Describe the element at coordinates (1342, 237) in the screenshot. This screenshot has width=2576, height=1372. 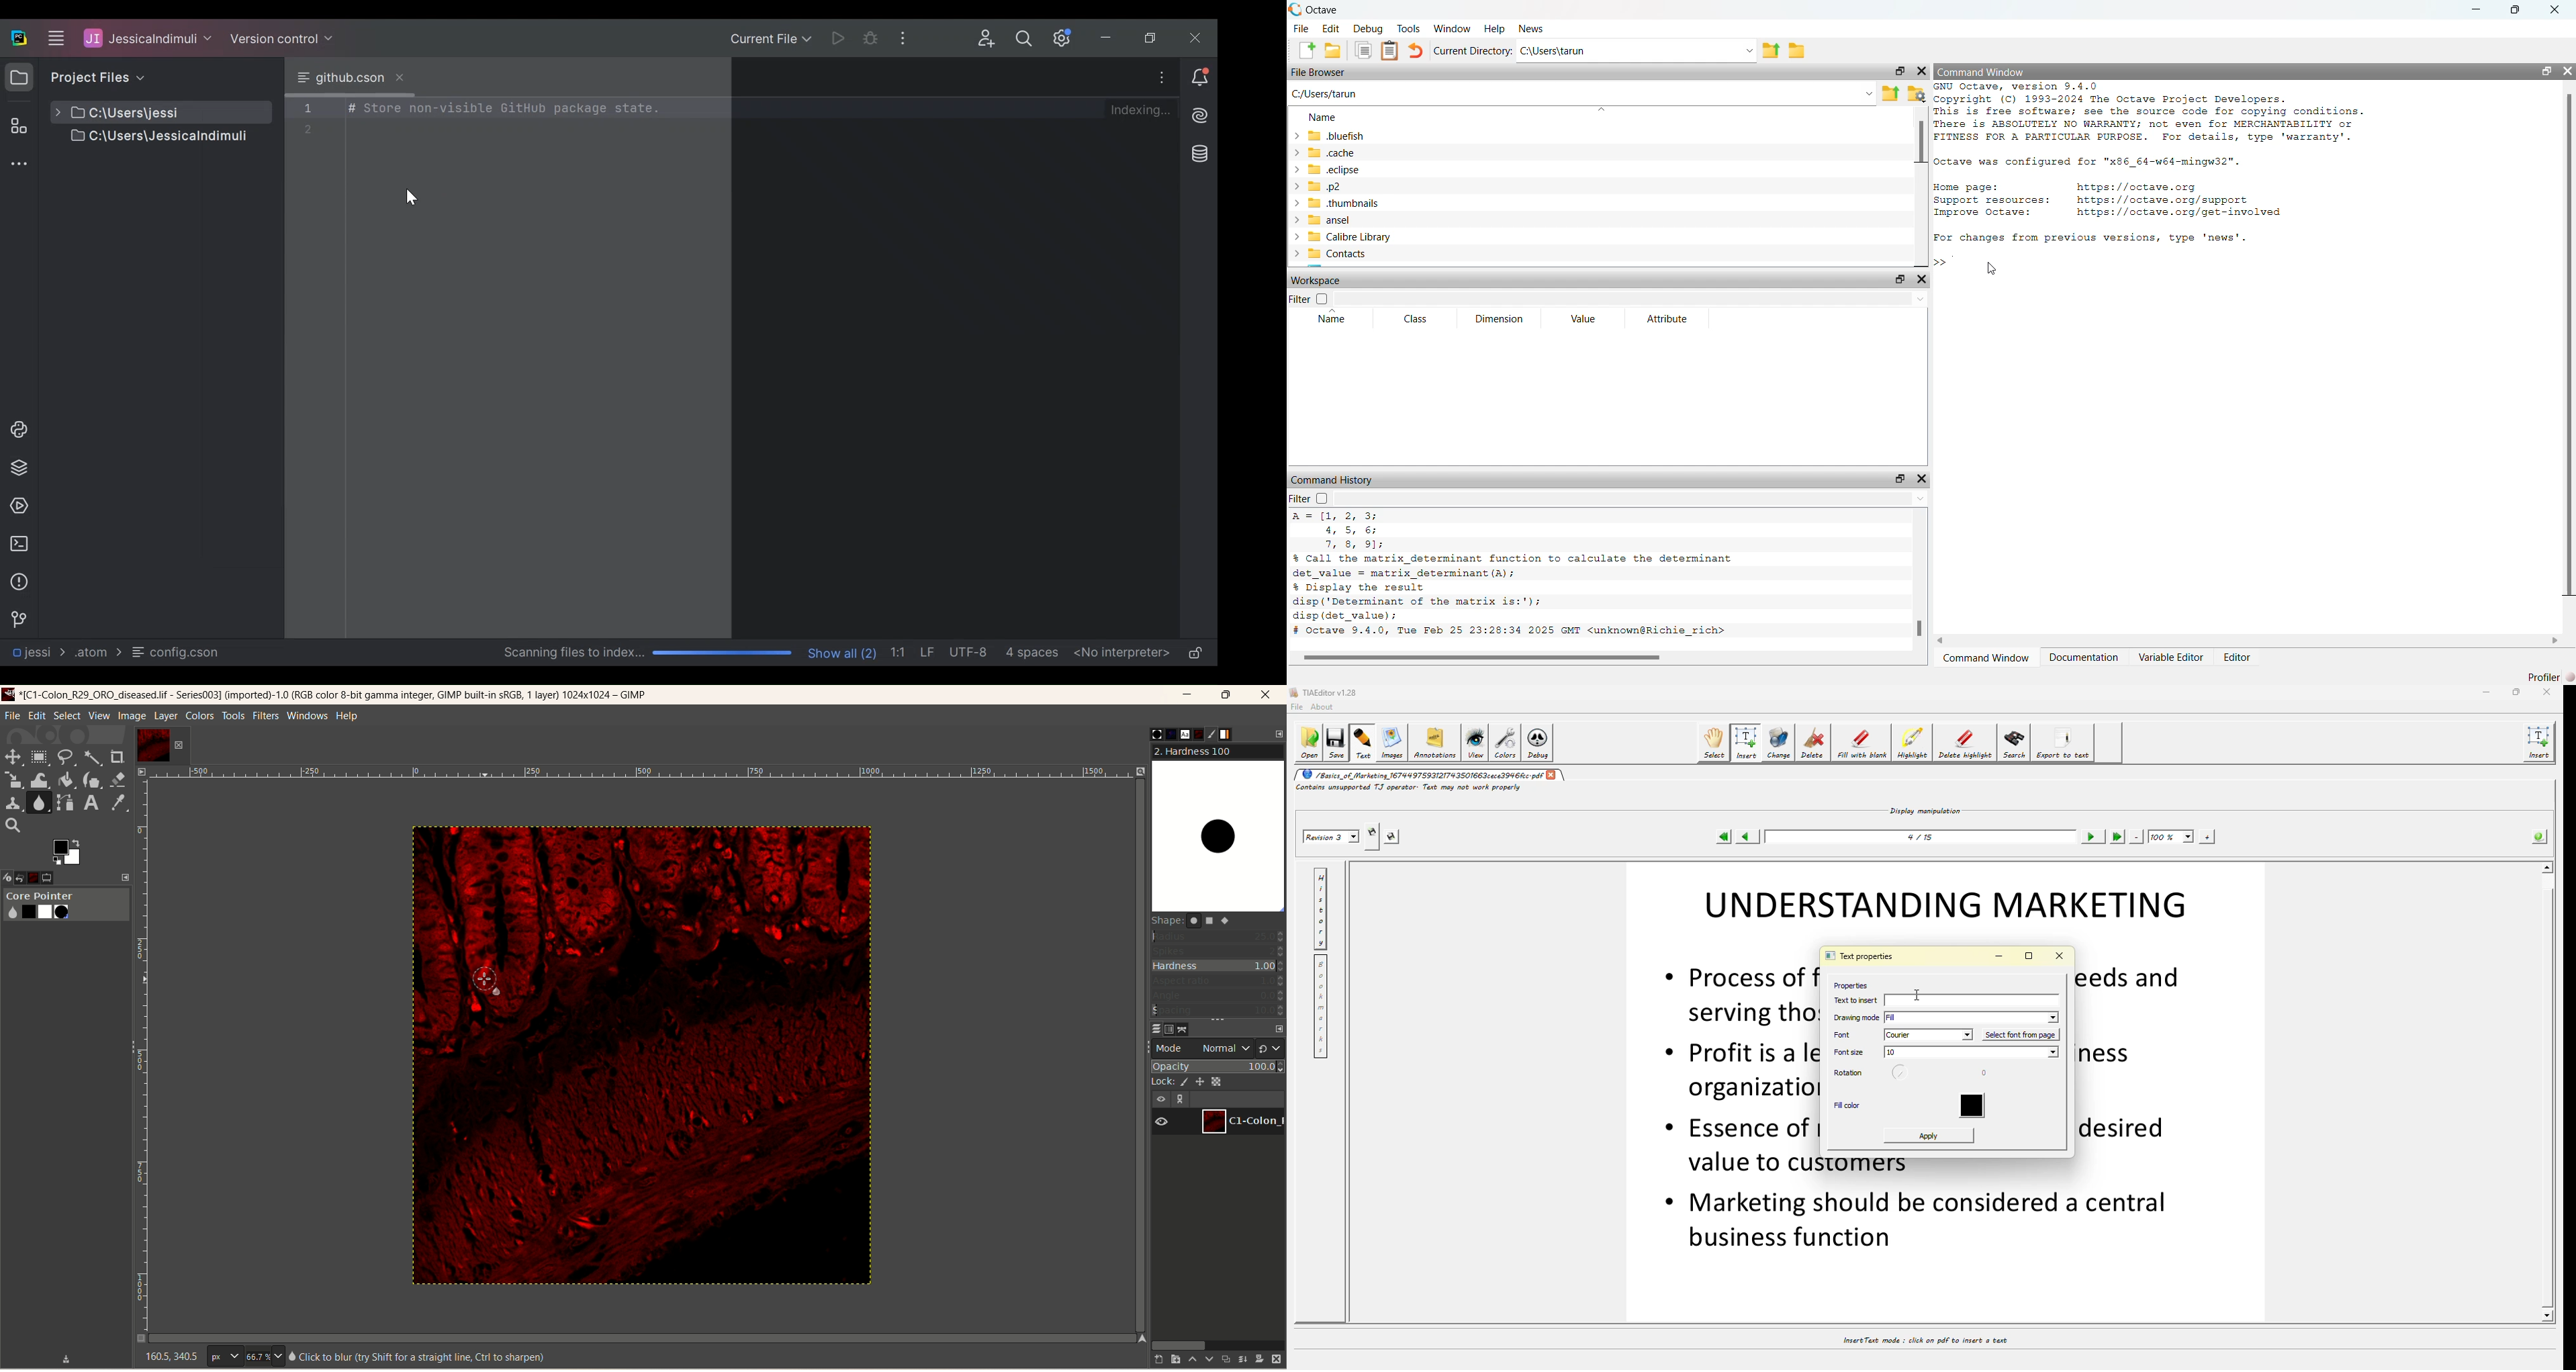
I see `calibre library` at that location.